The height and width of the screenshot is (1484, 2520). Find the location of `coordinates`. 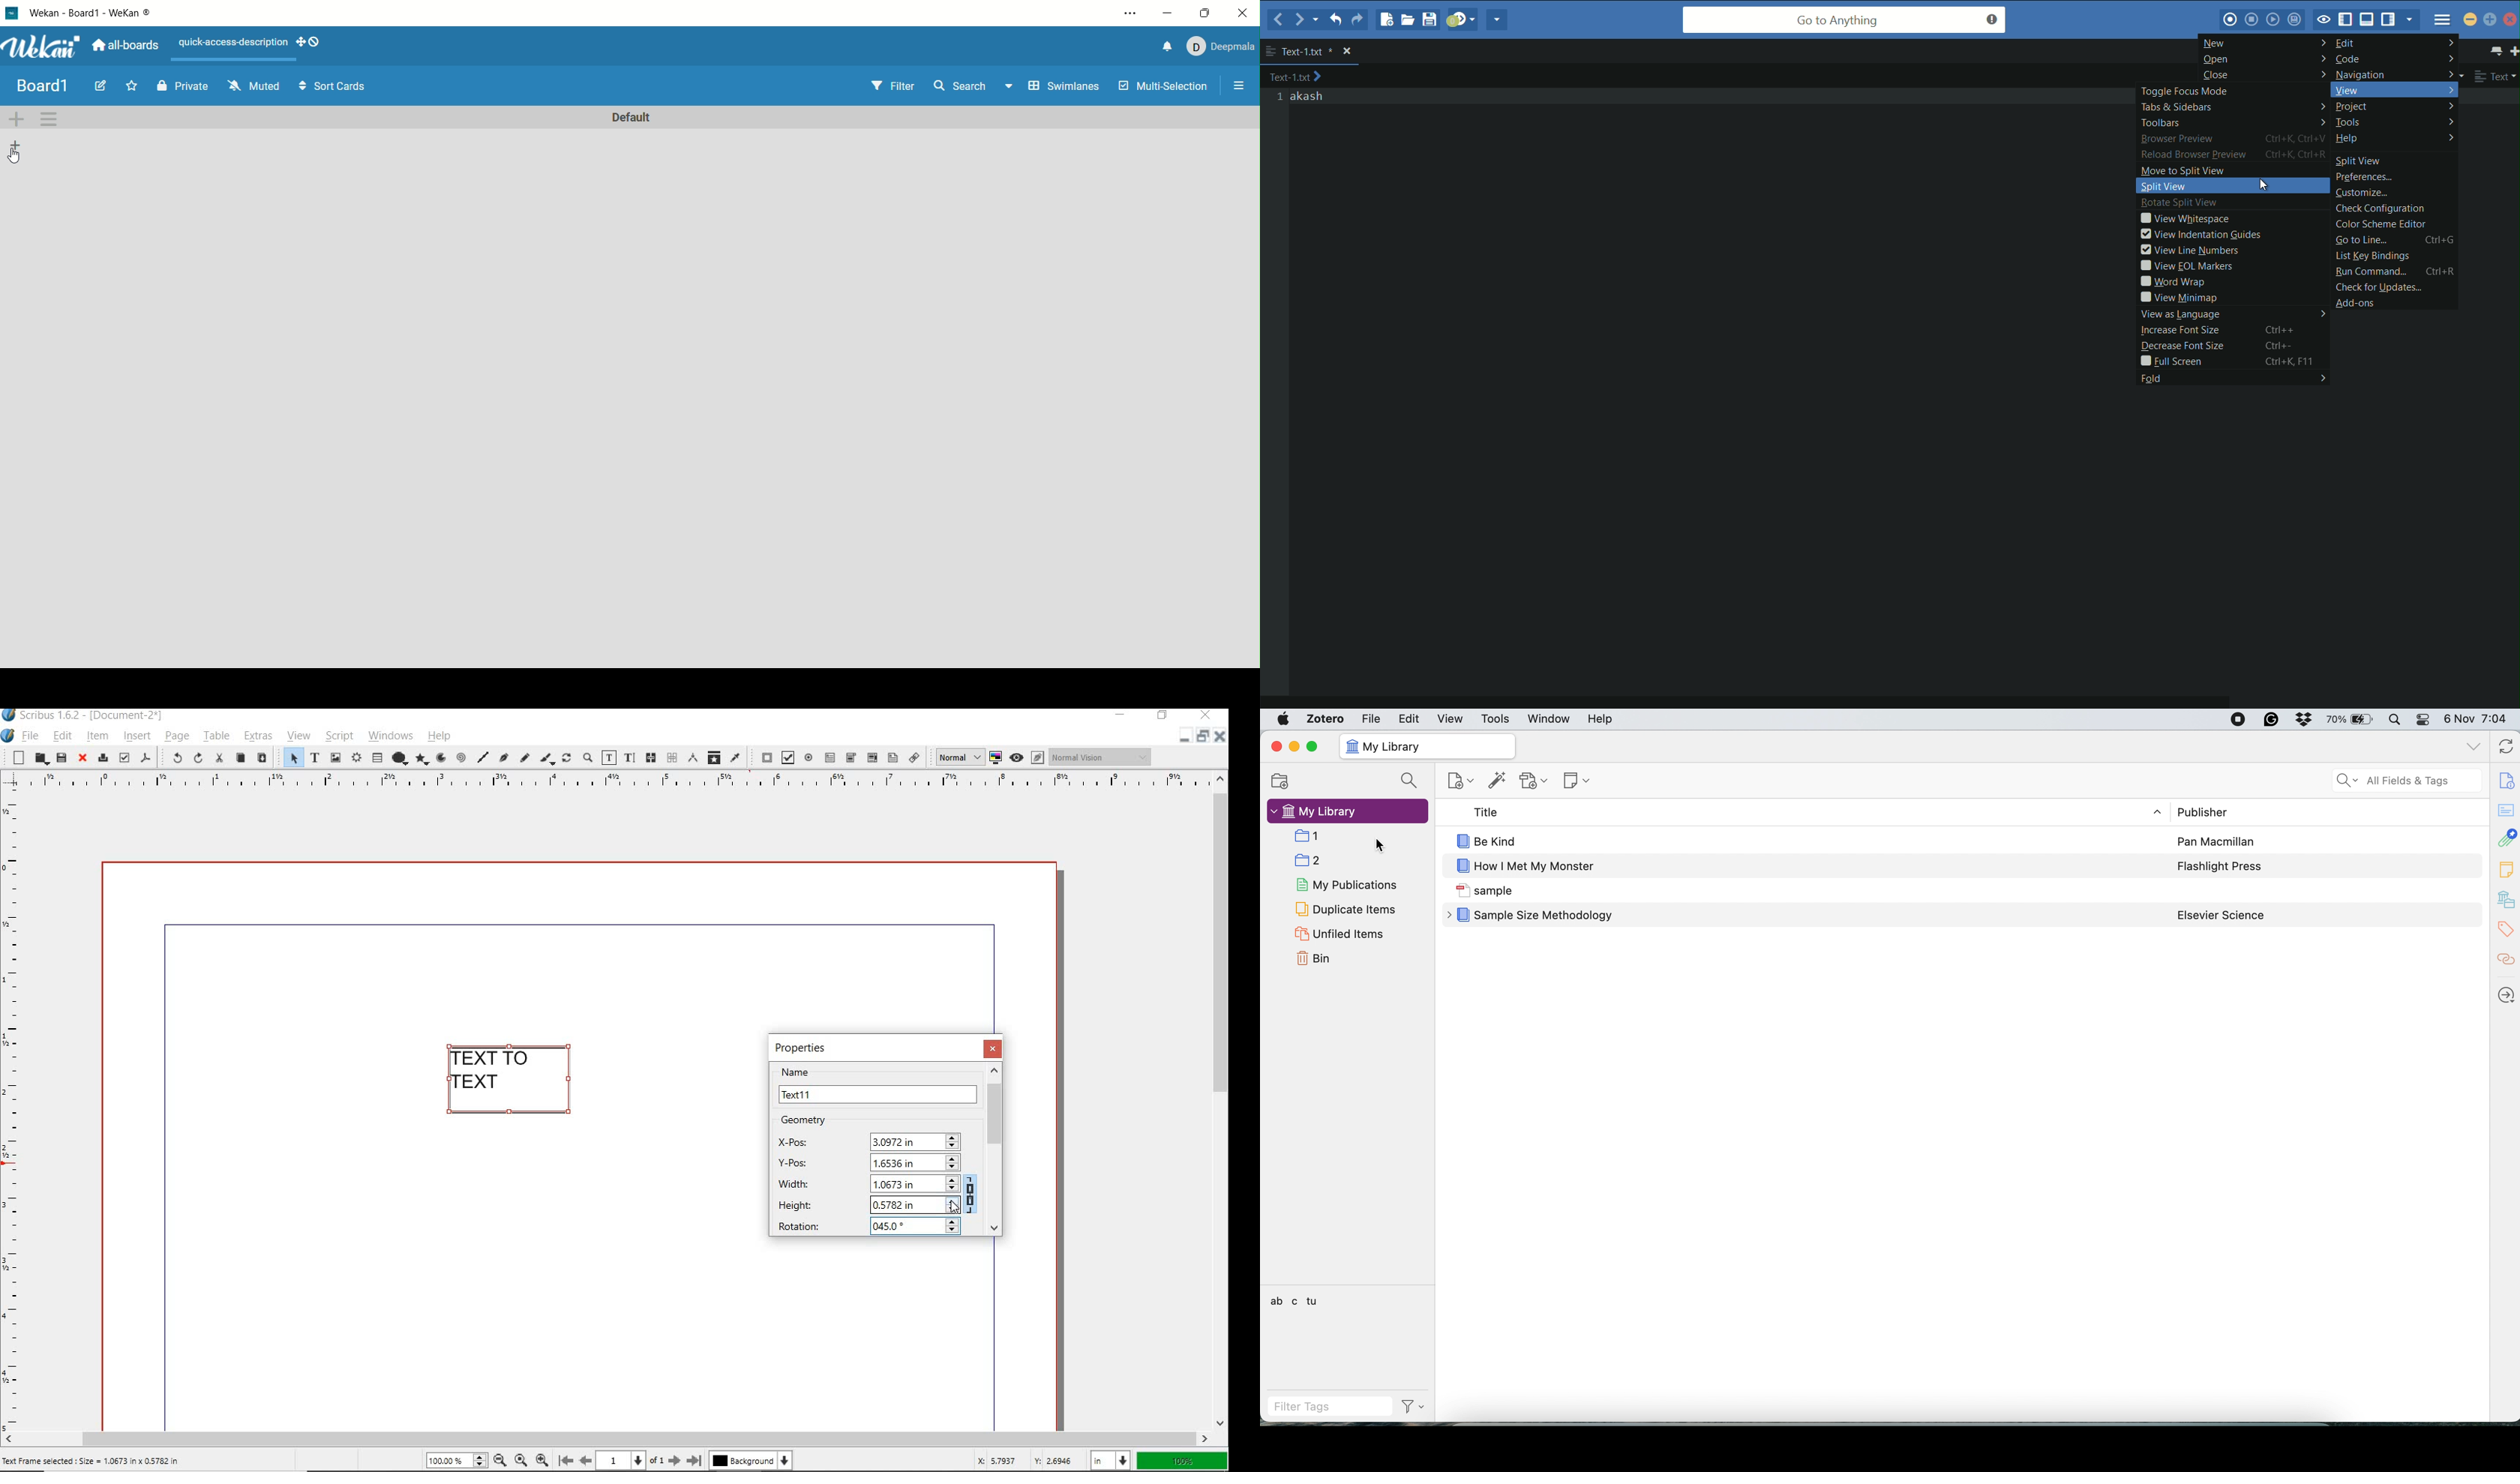

coordinates is located at coordinates (1021, 1460).